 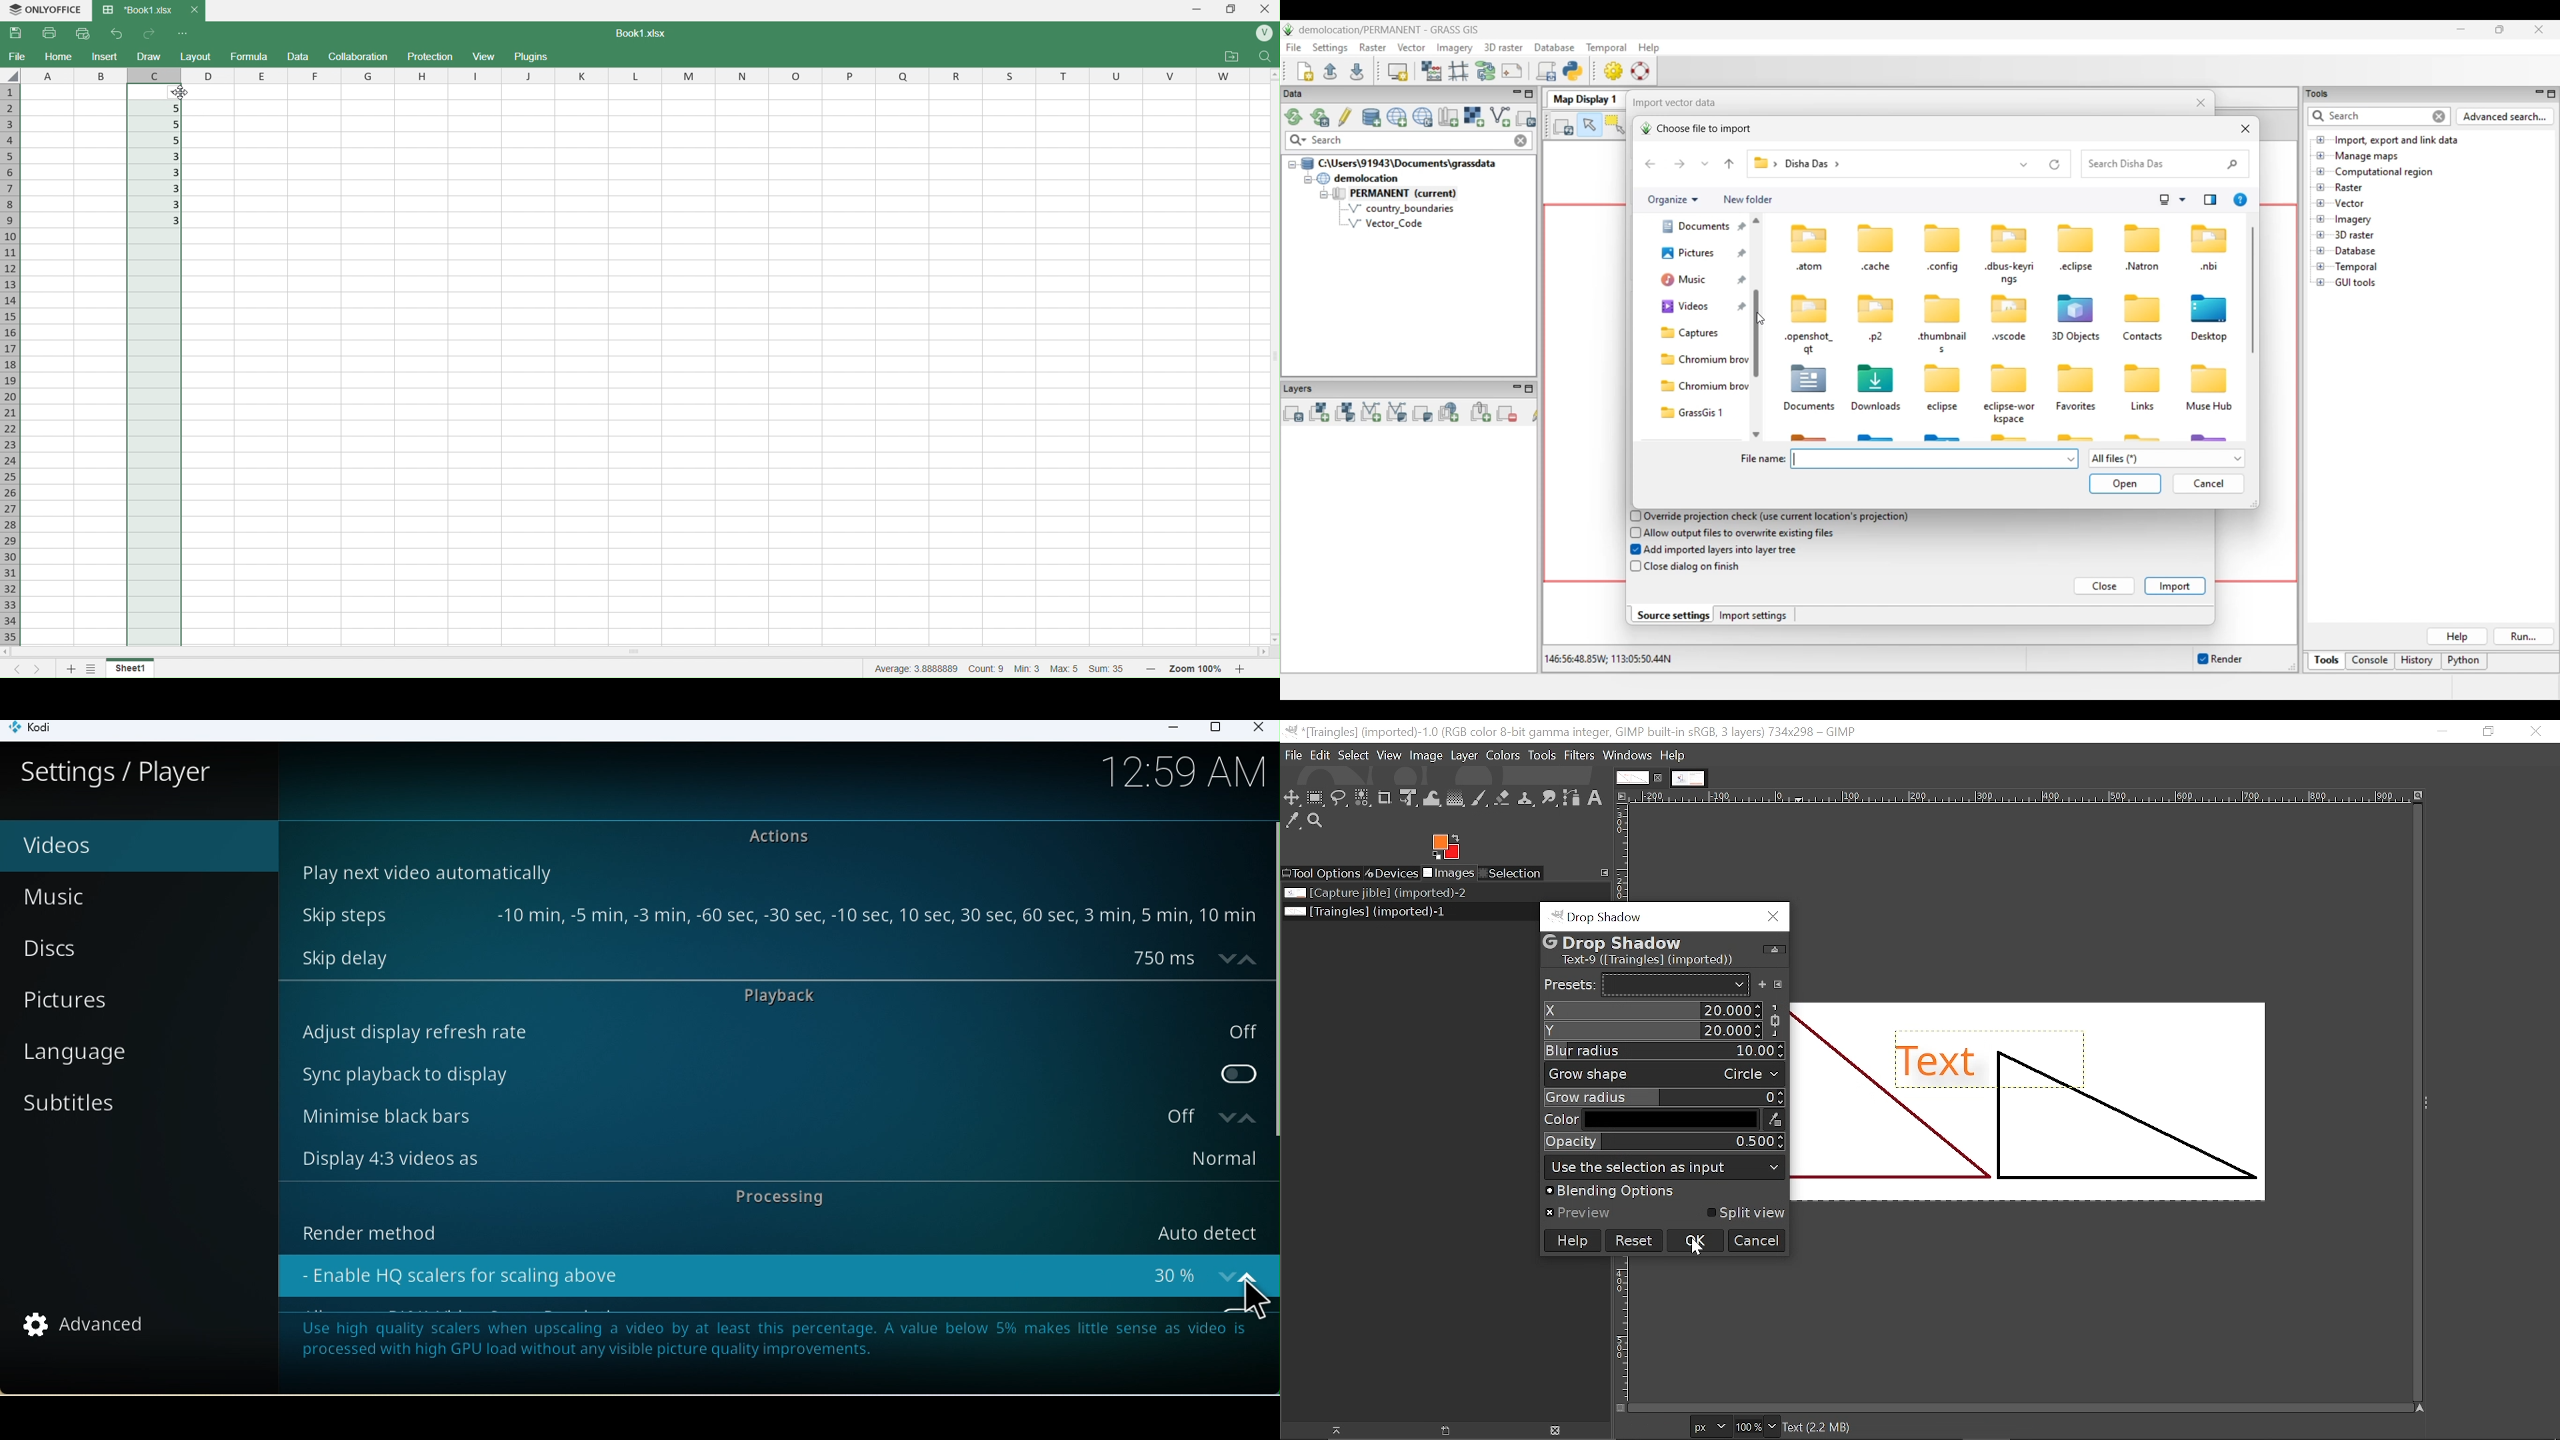 What do you see at coordinates (178, 92) in the screenshot?
I see `Filter` at bounding box center [178, 92].